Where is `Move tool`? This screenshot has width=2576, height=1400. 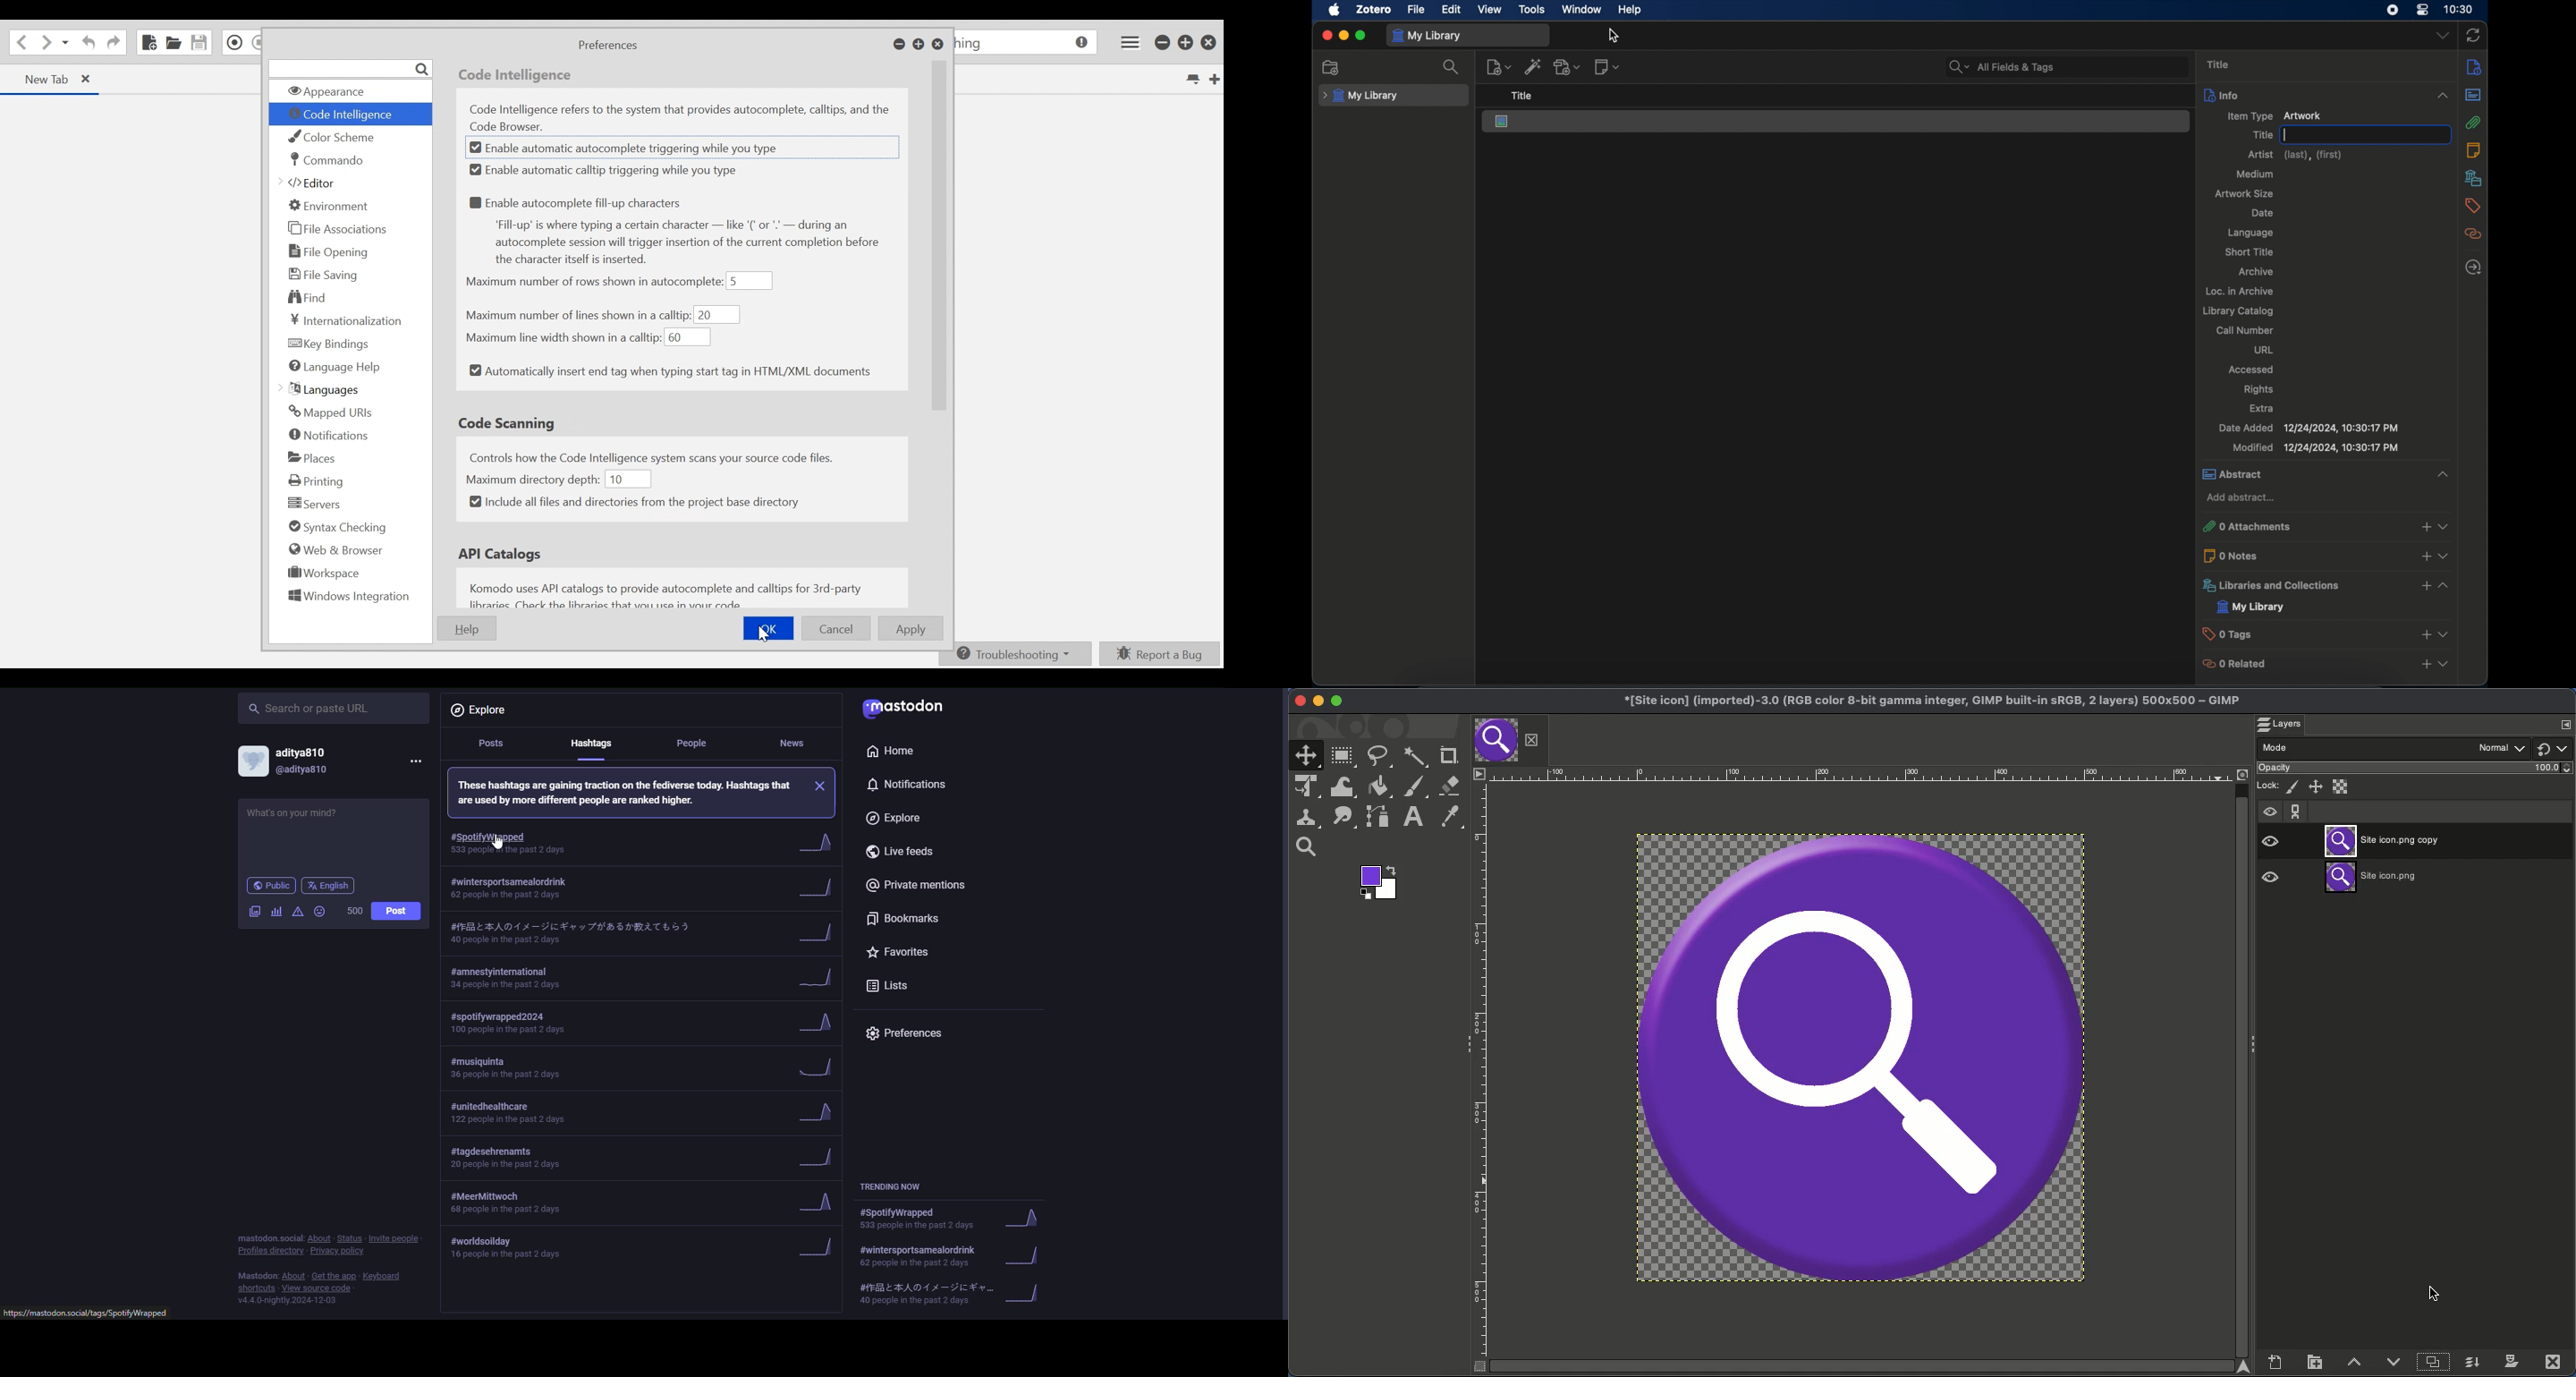
Move tool is located at coordinates (1303, 754).